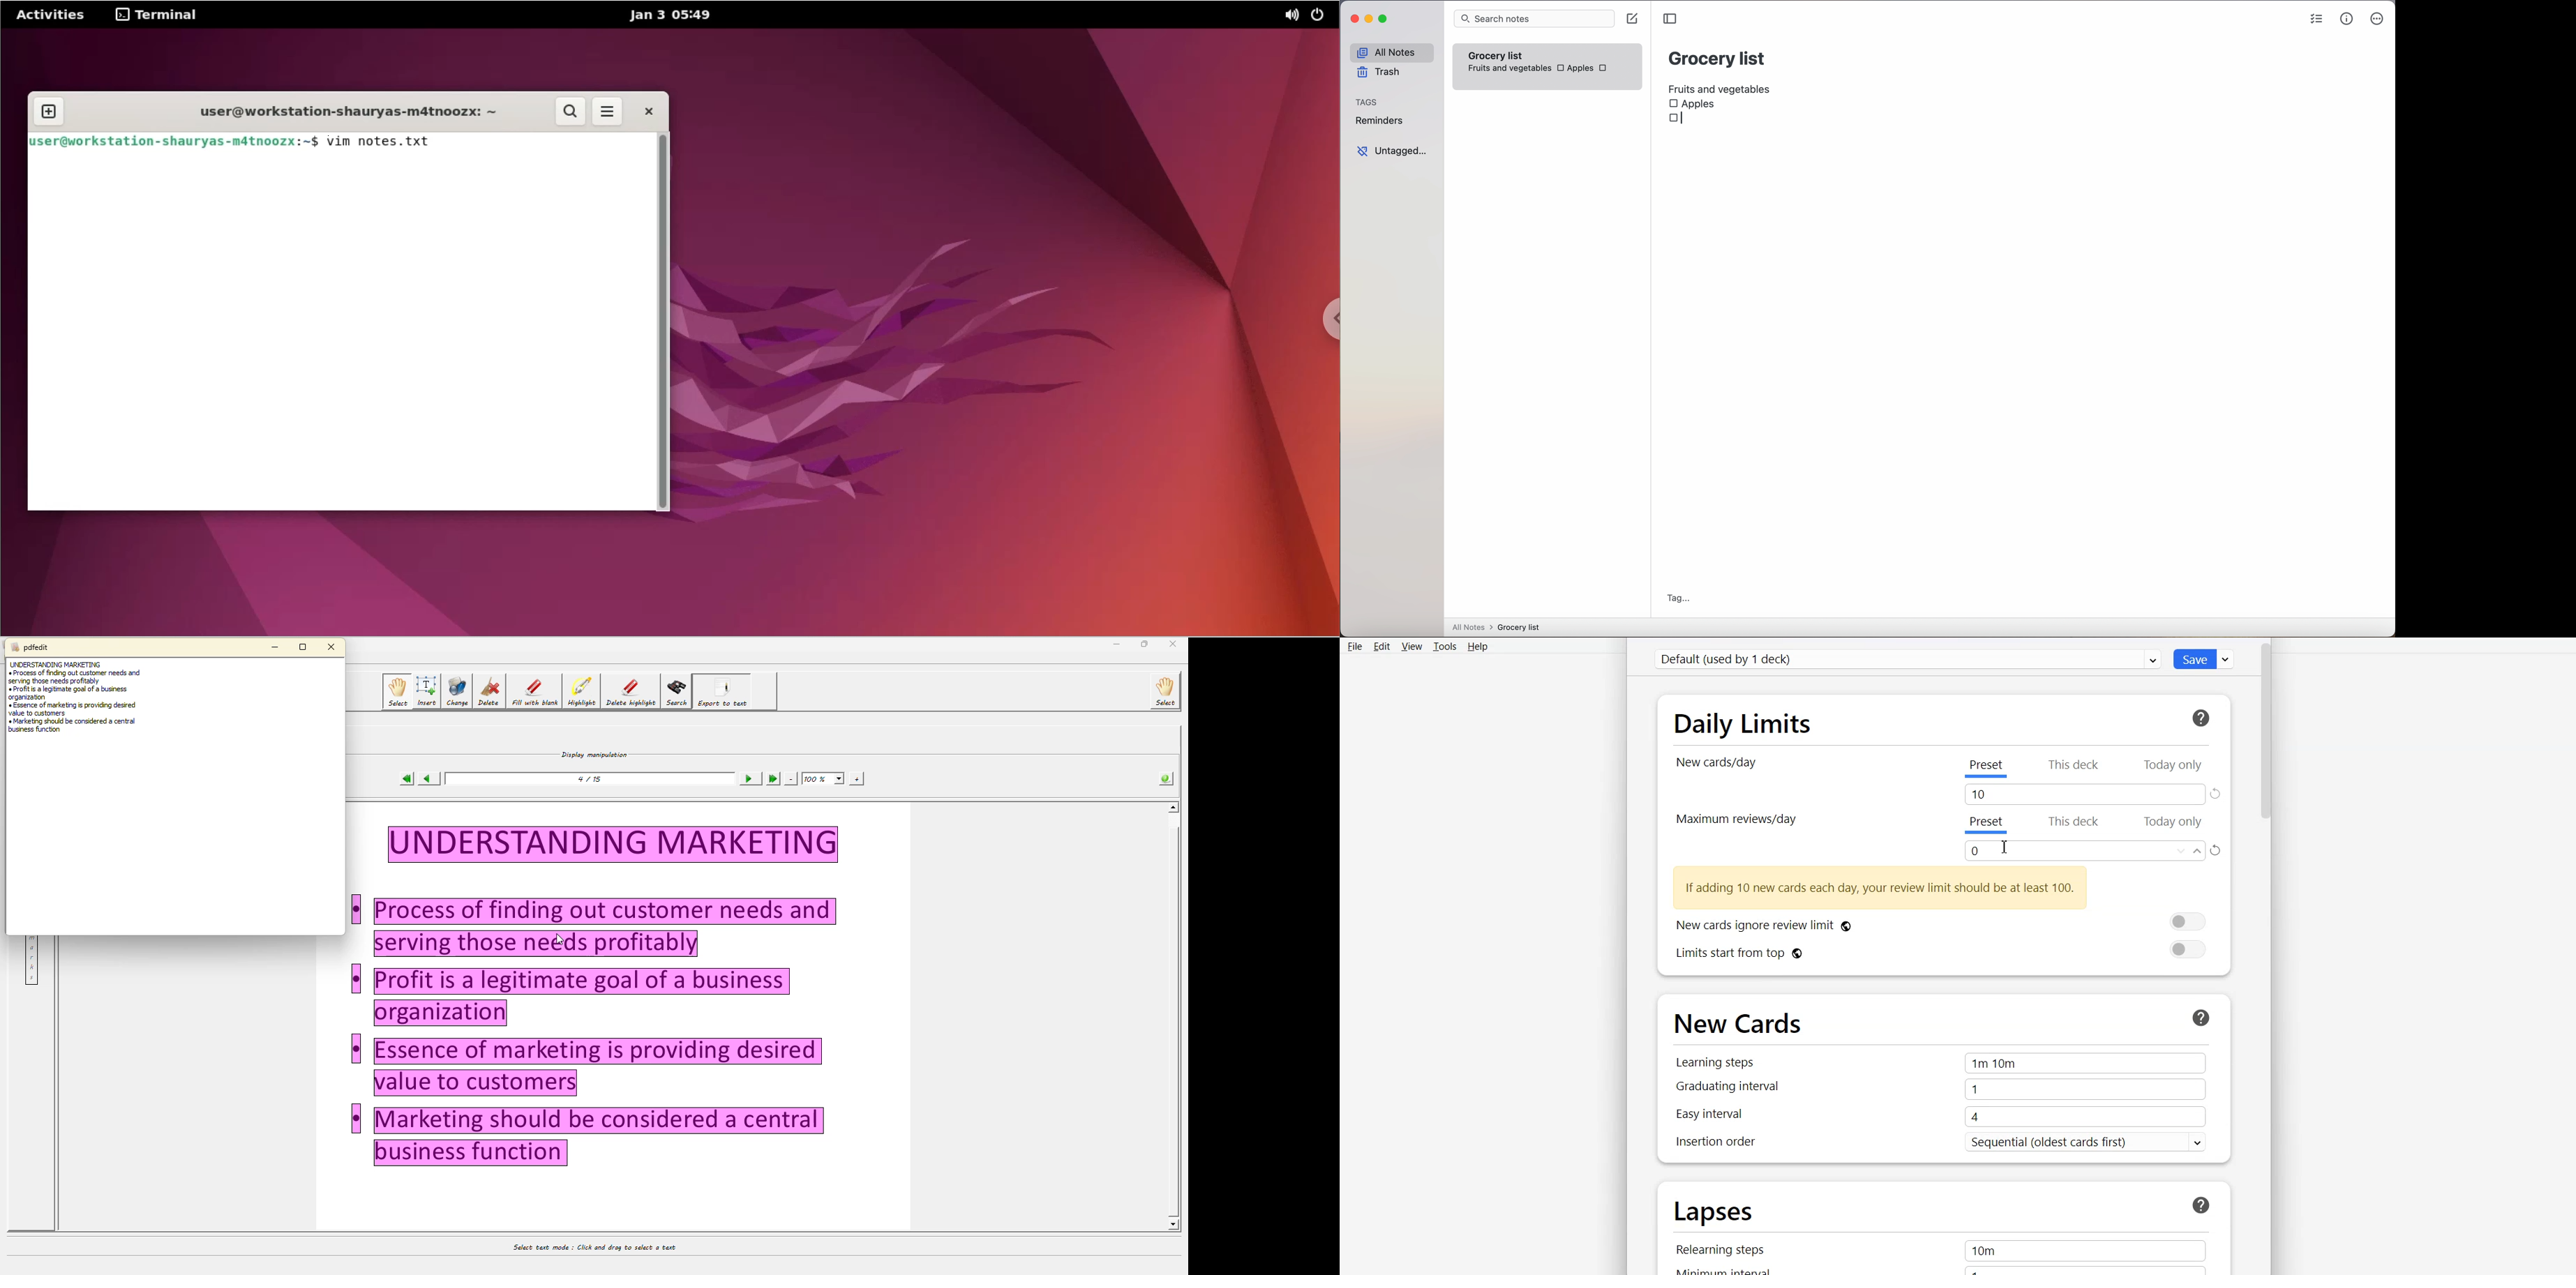 The width and height of the screenshot is (2576, 1288). Describe the element at coordinates (1986, 826) in the screenshot. I see `Preset` at that location.